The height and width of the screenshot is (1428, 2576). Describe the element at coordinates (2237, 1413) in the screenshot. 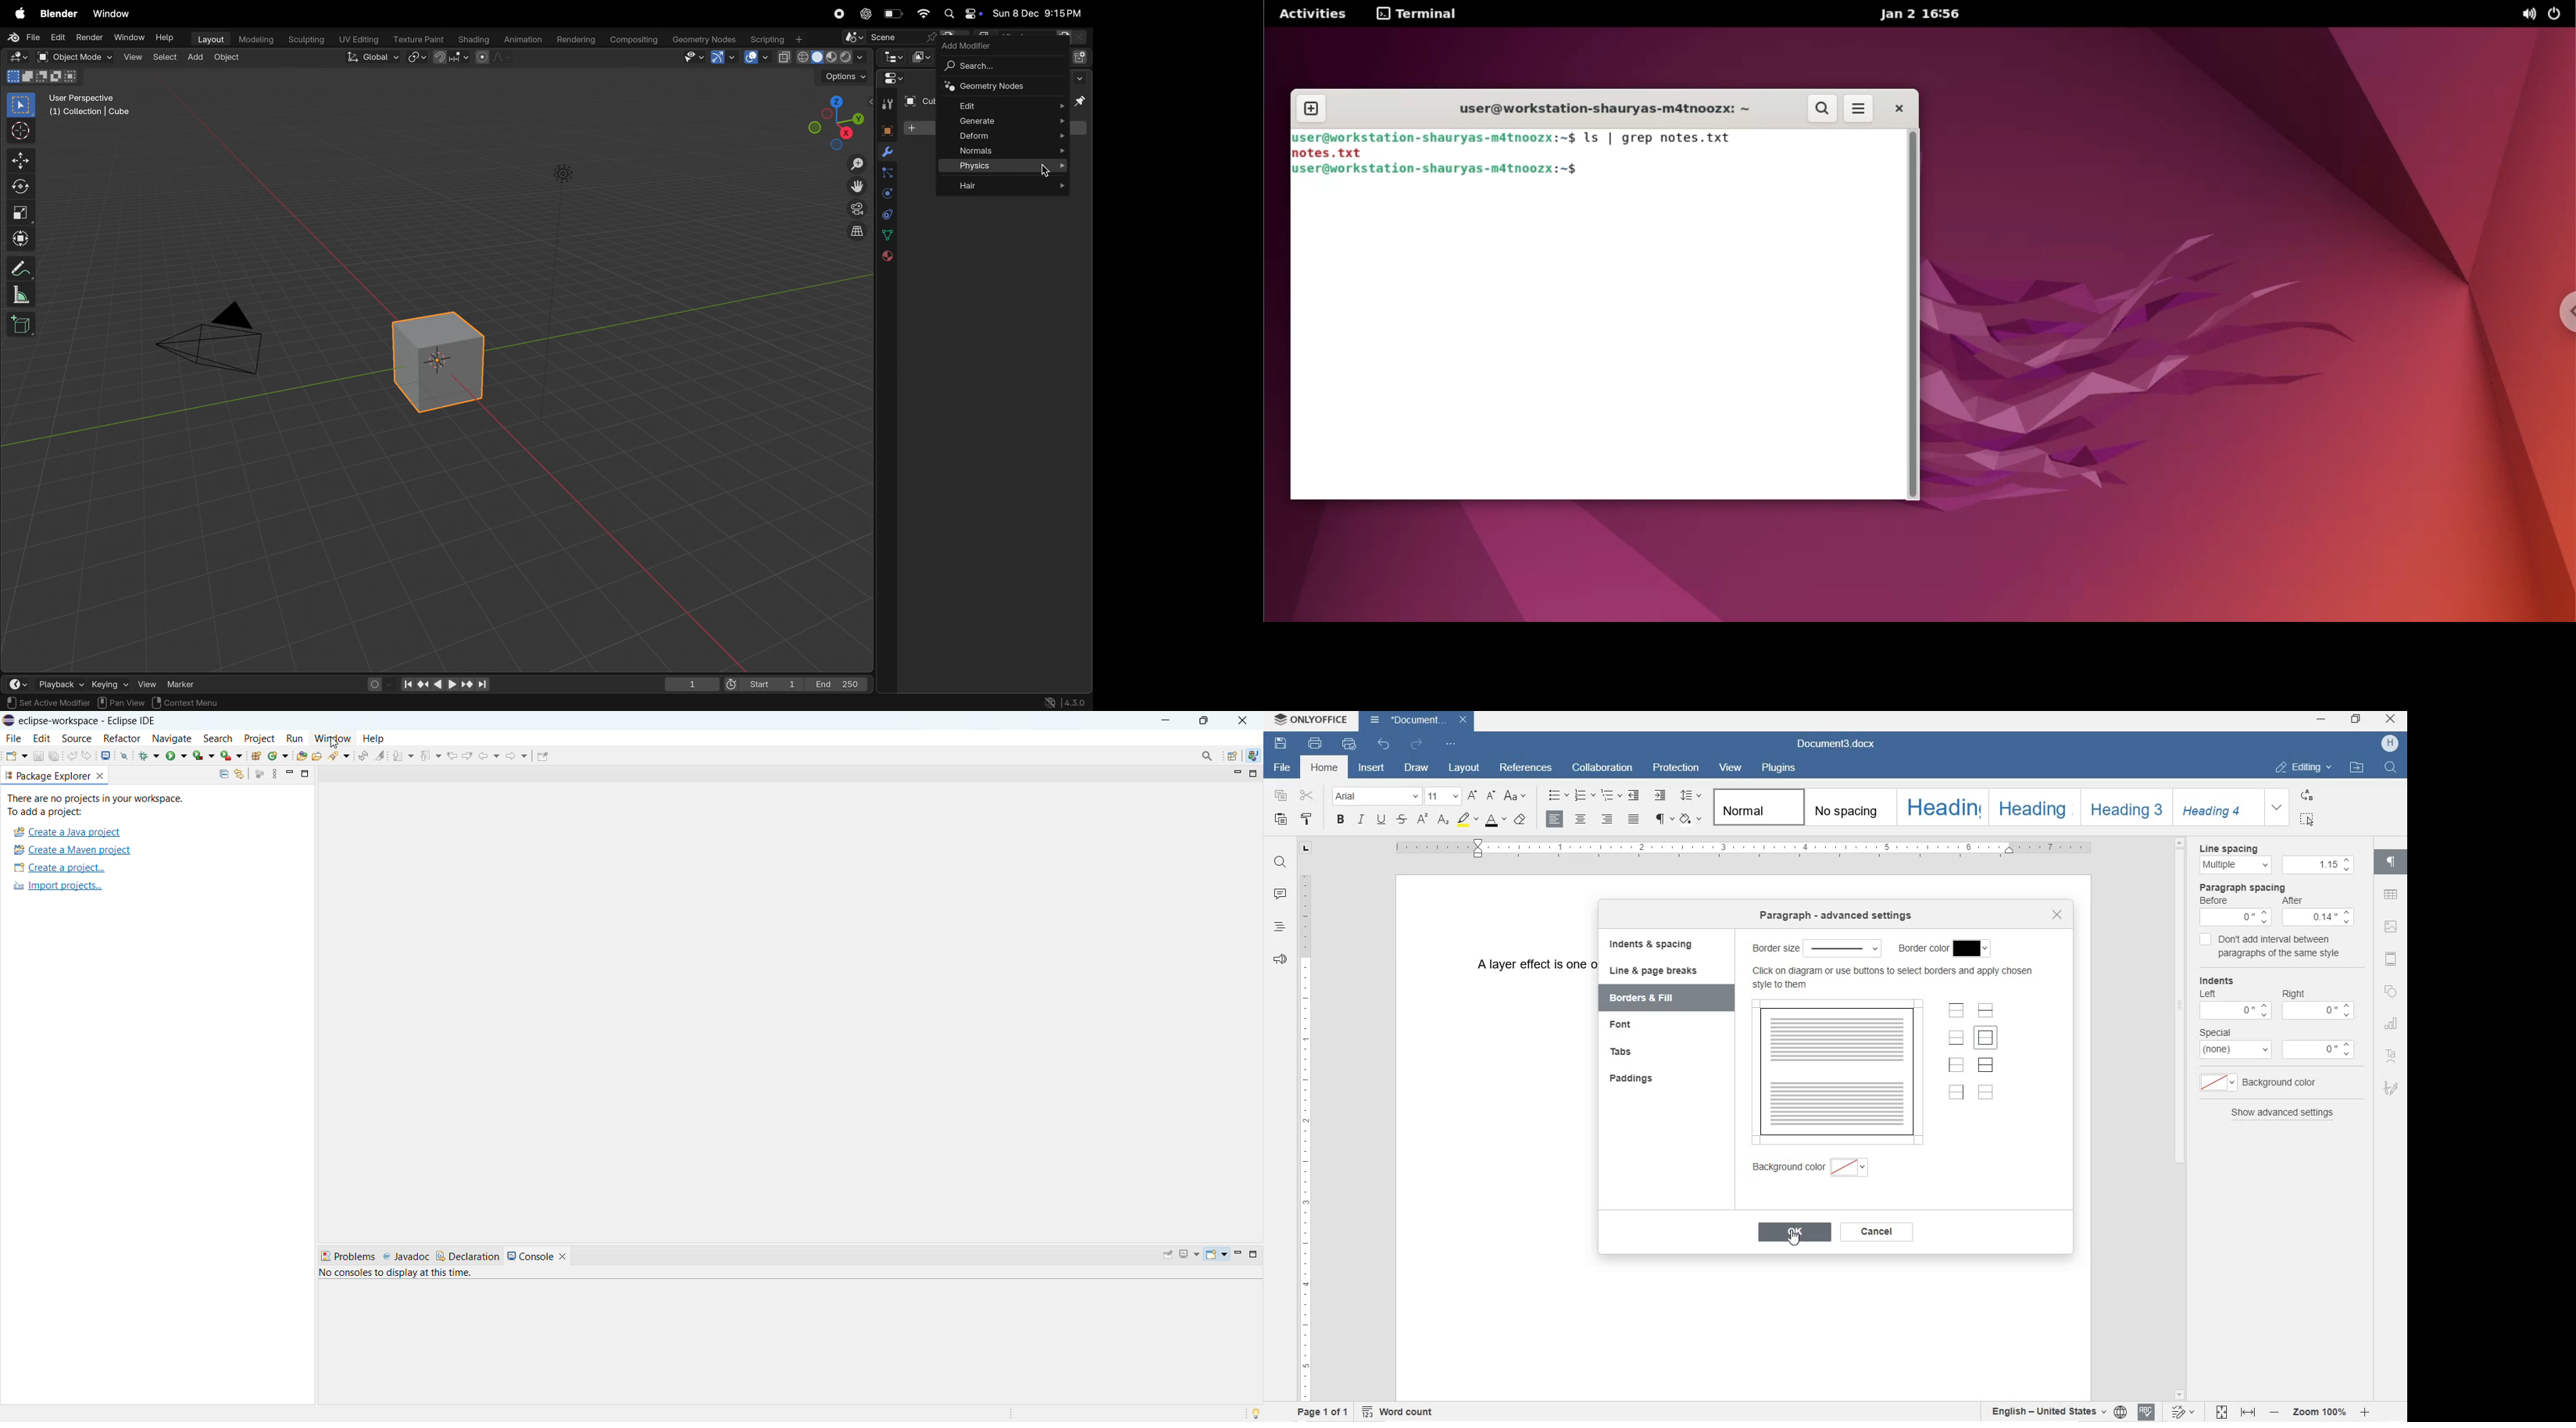

I see `FIT PAGE OR WIDTH` at that location.